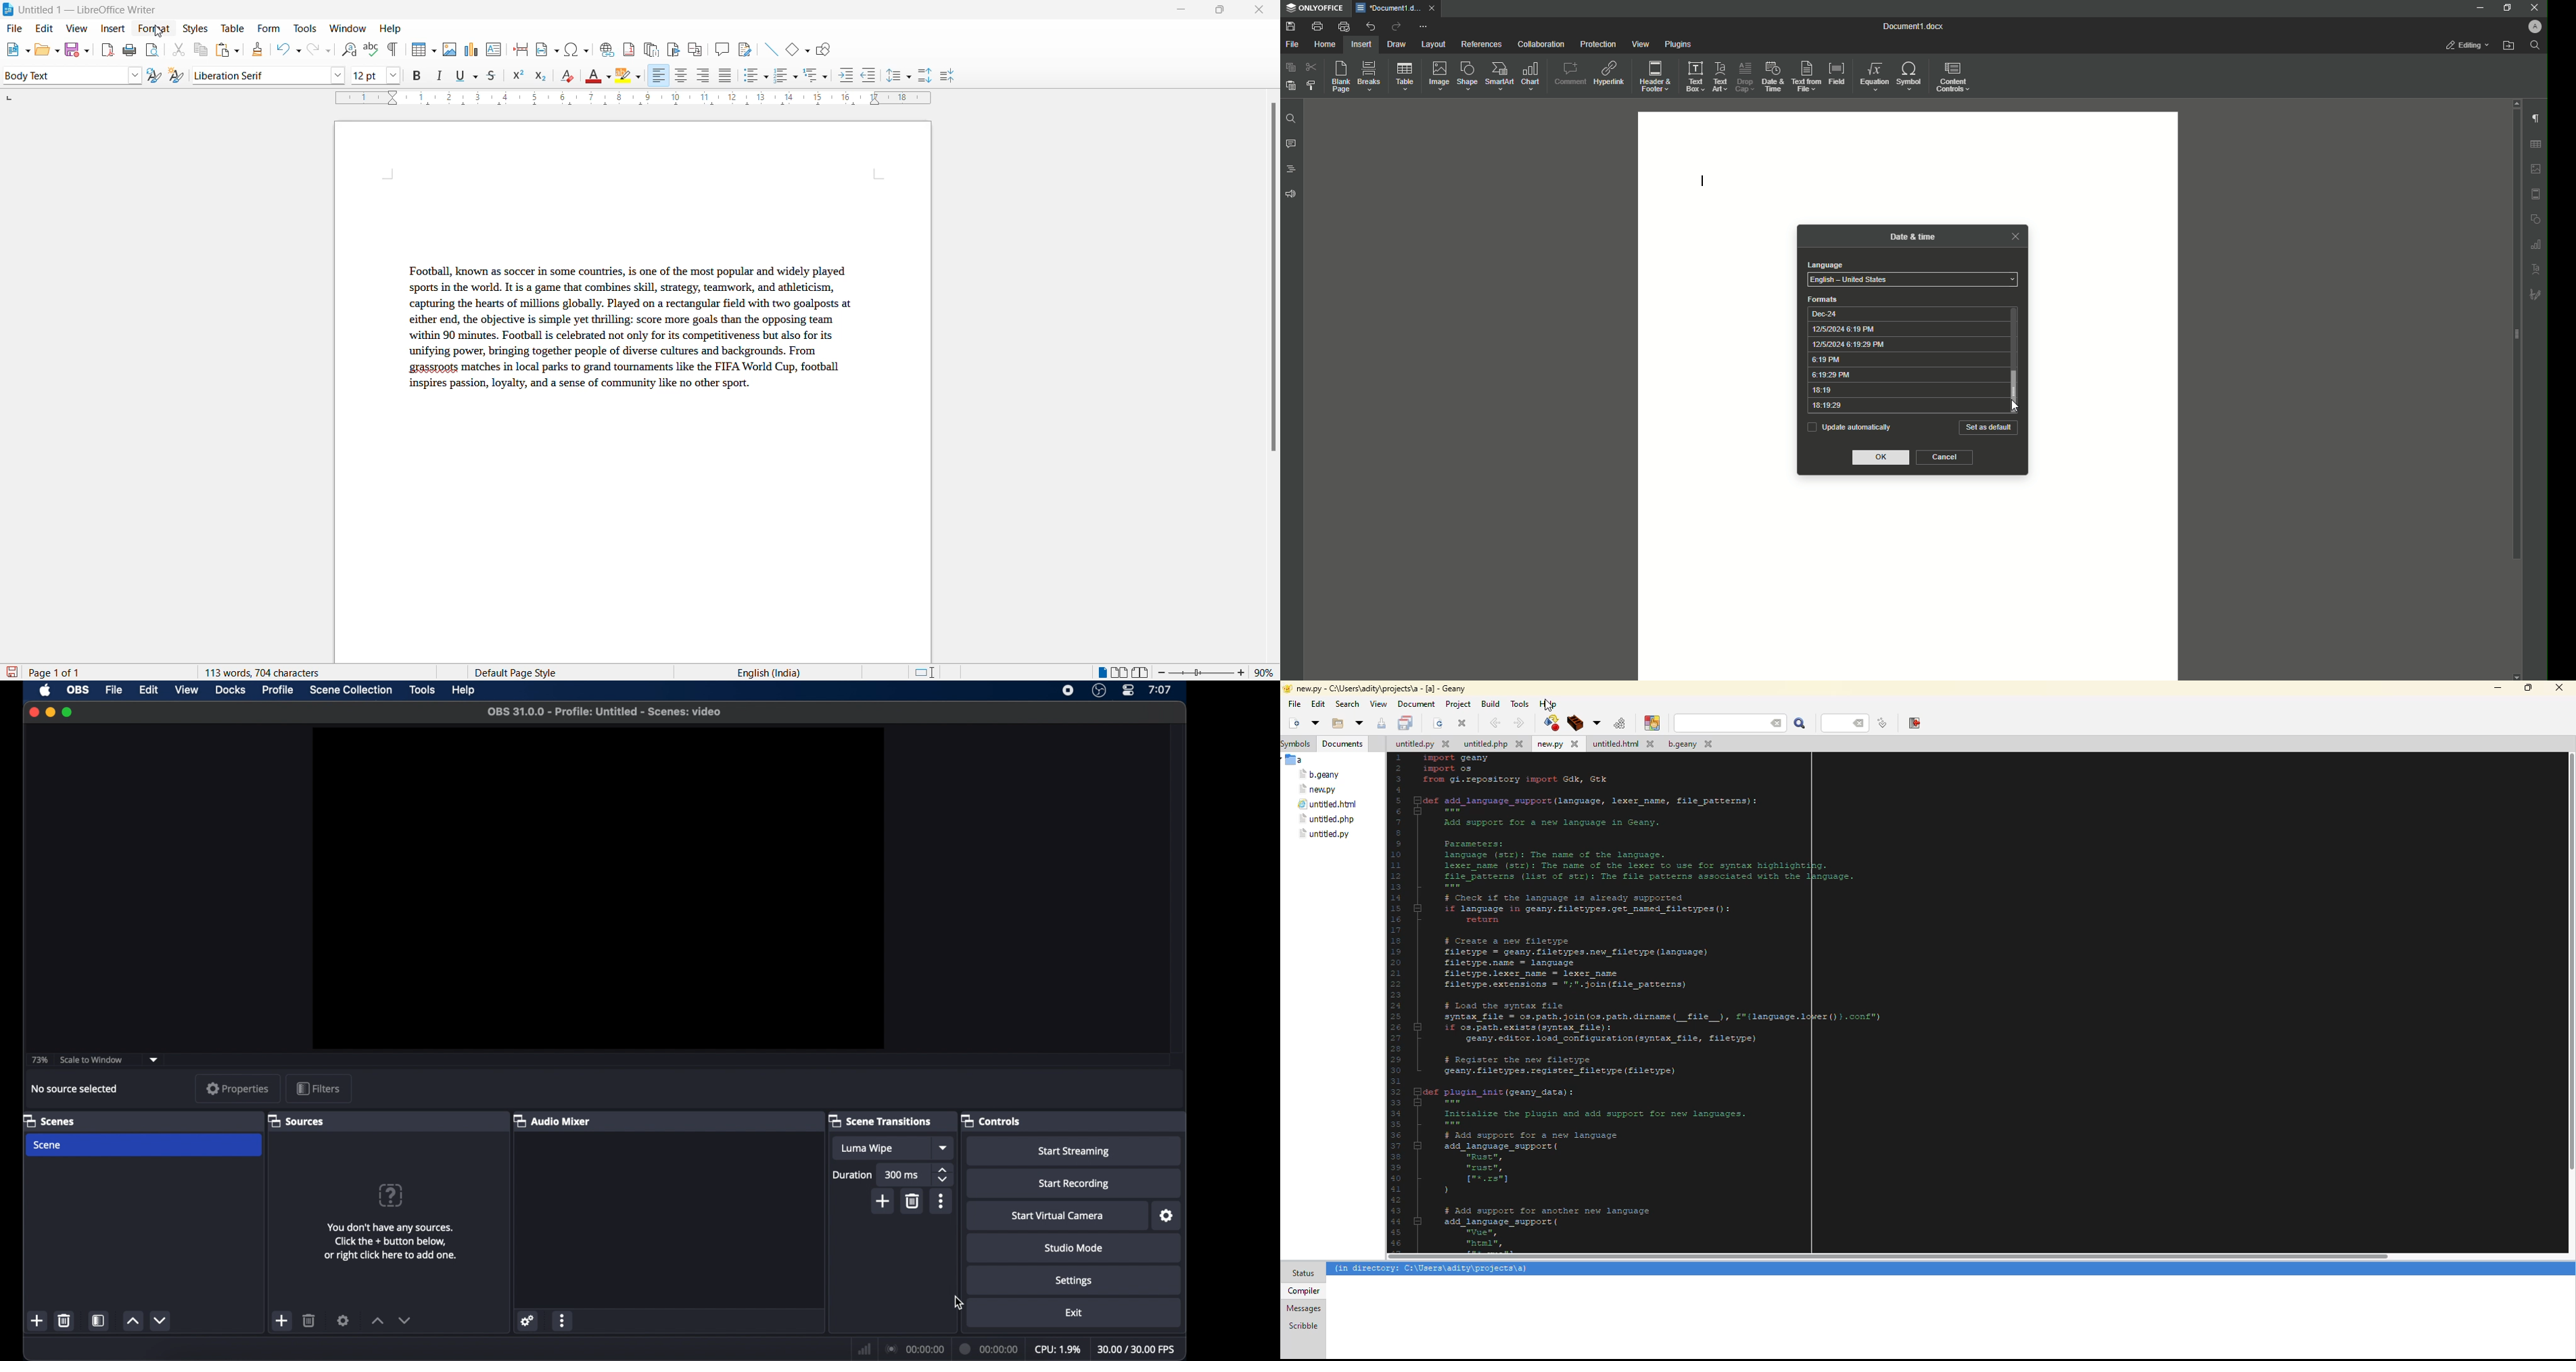 The image size is (2576, 1372). I want to click on minimize, so click(1180, 12).